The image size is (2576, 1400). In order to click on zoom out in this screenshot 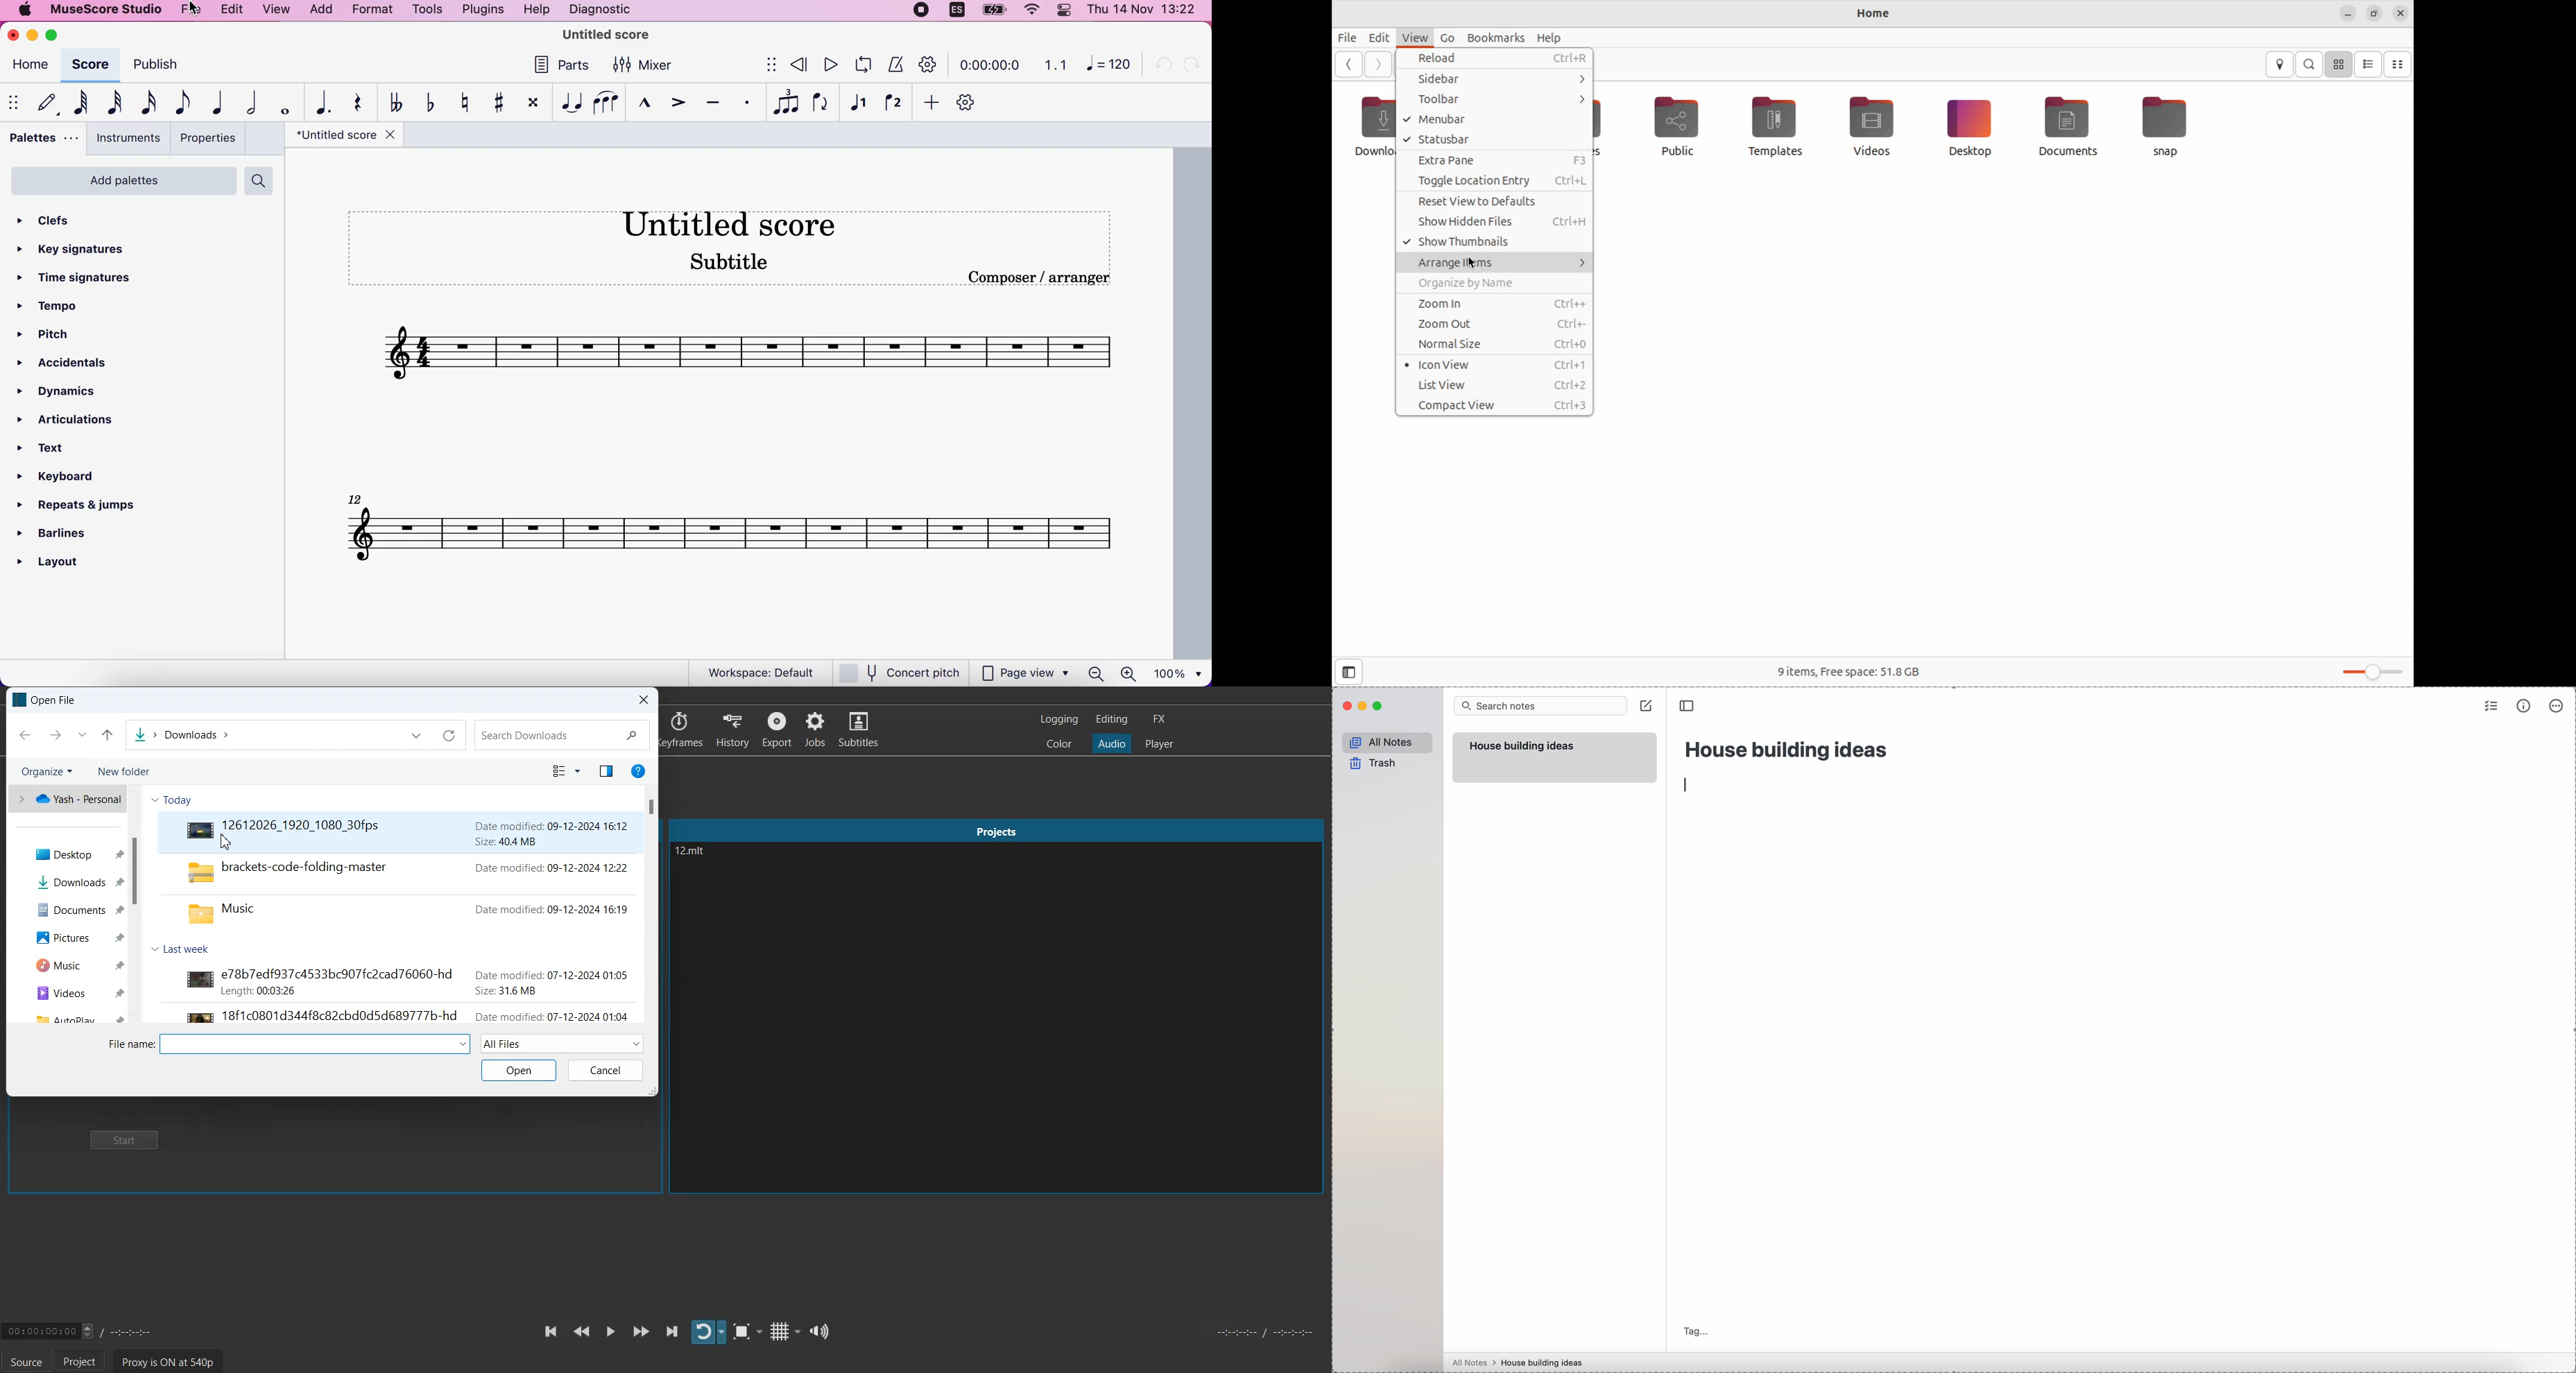, I will do `click(1496, 323)`.